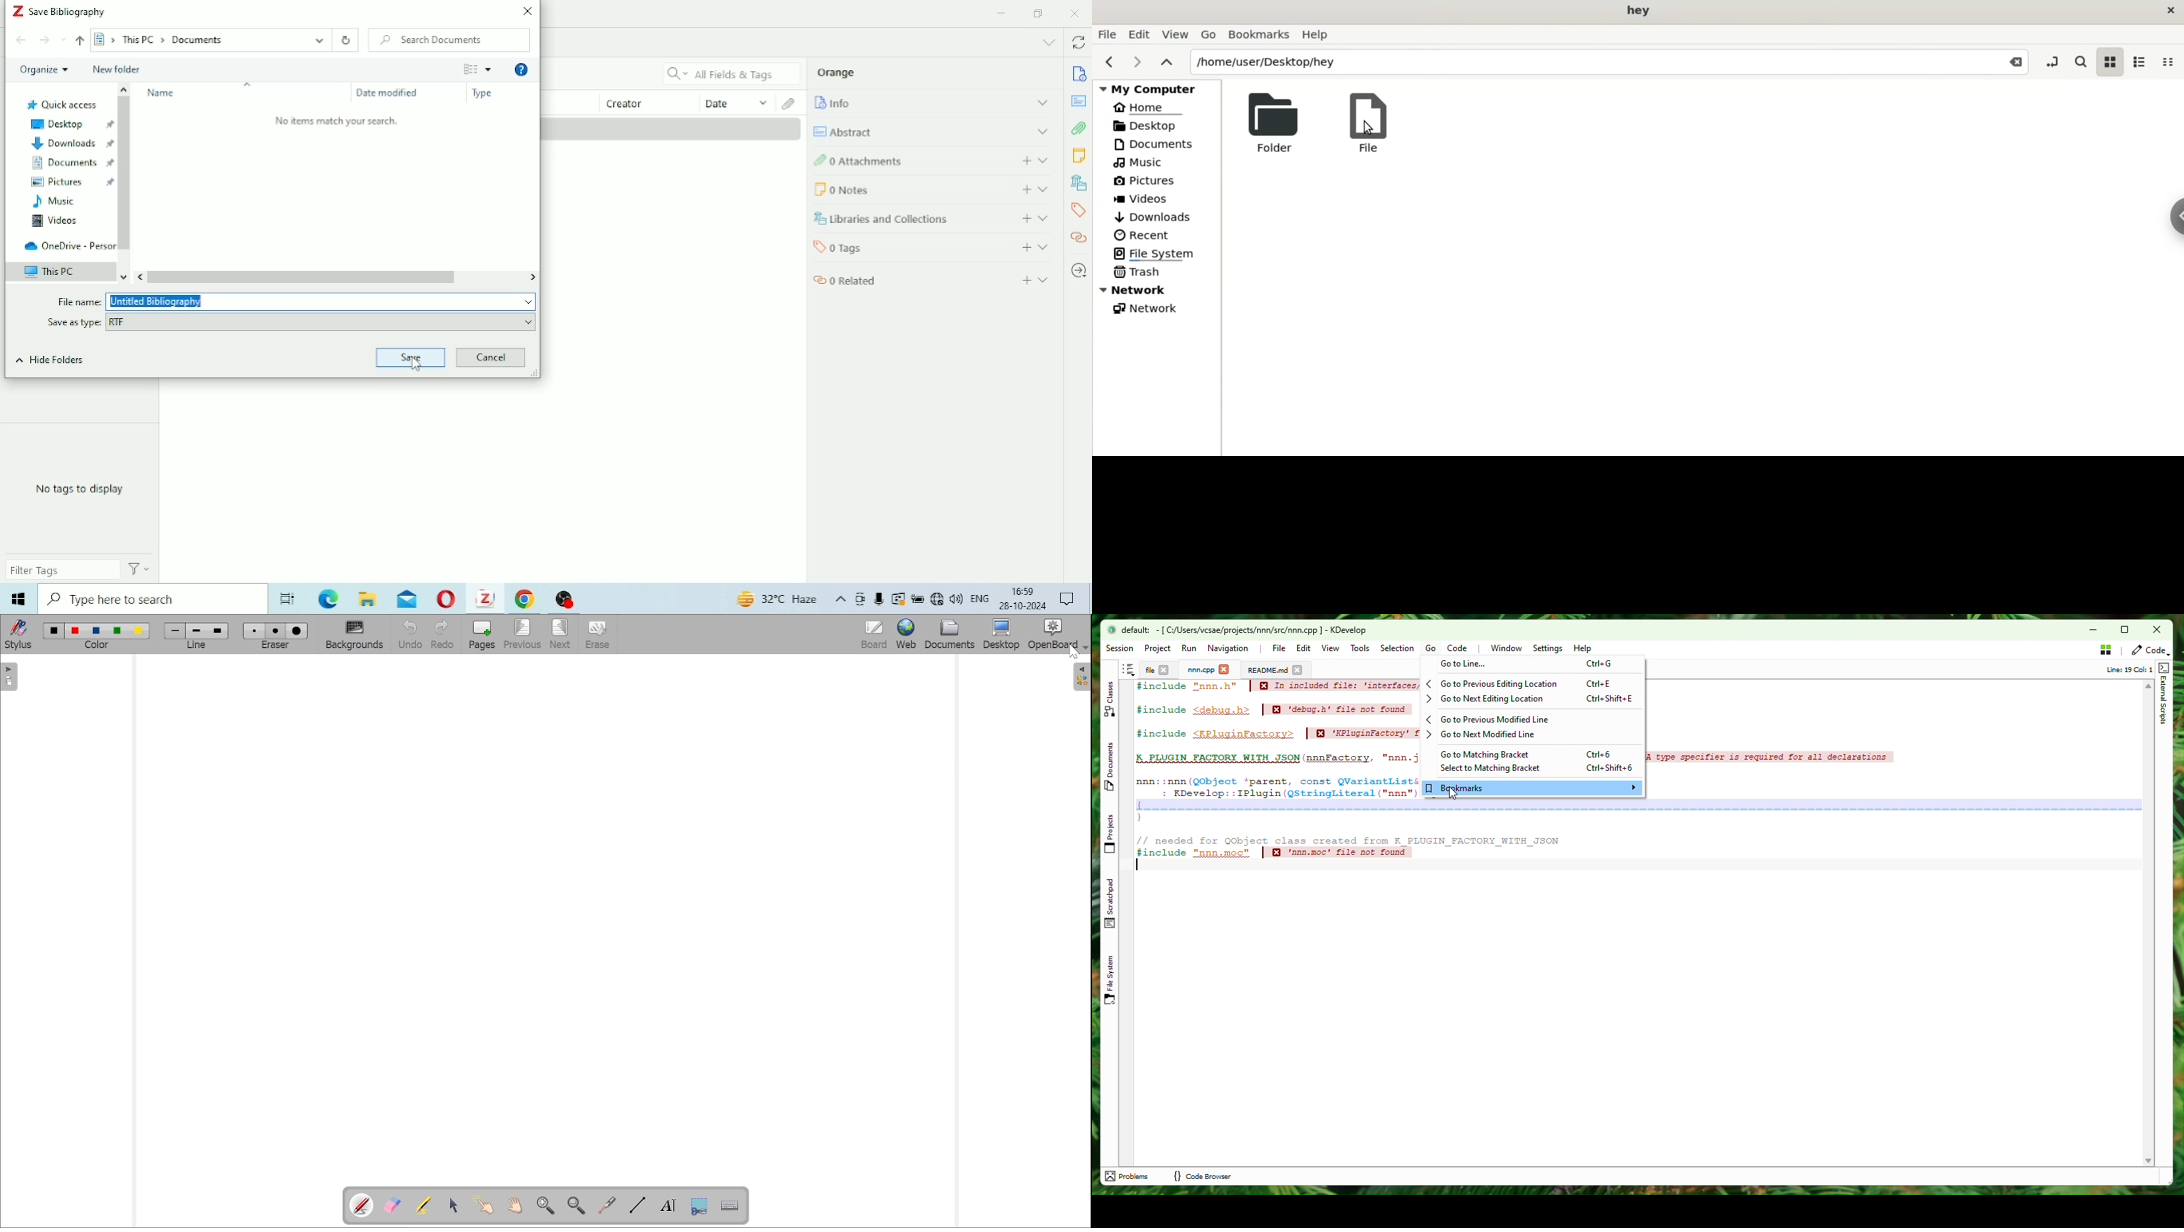  I want to click on Get Help, so click(521, 71).